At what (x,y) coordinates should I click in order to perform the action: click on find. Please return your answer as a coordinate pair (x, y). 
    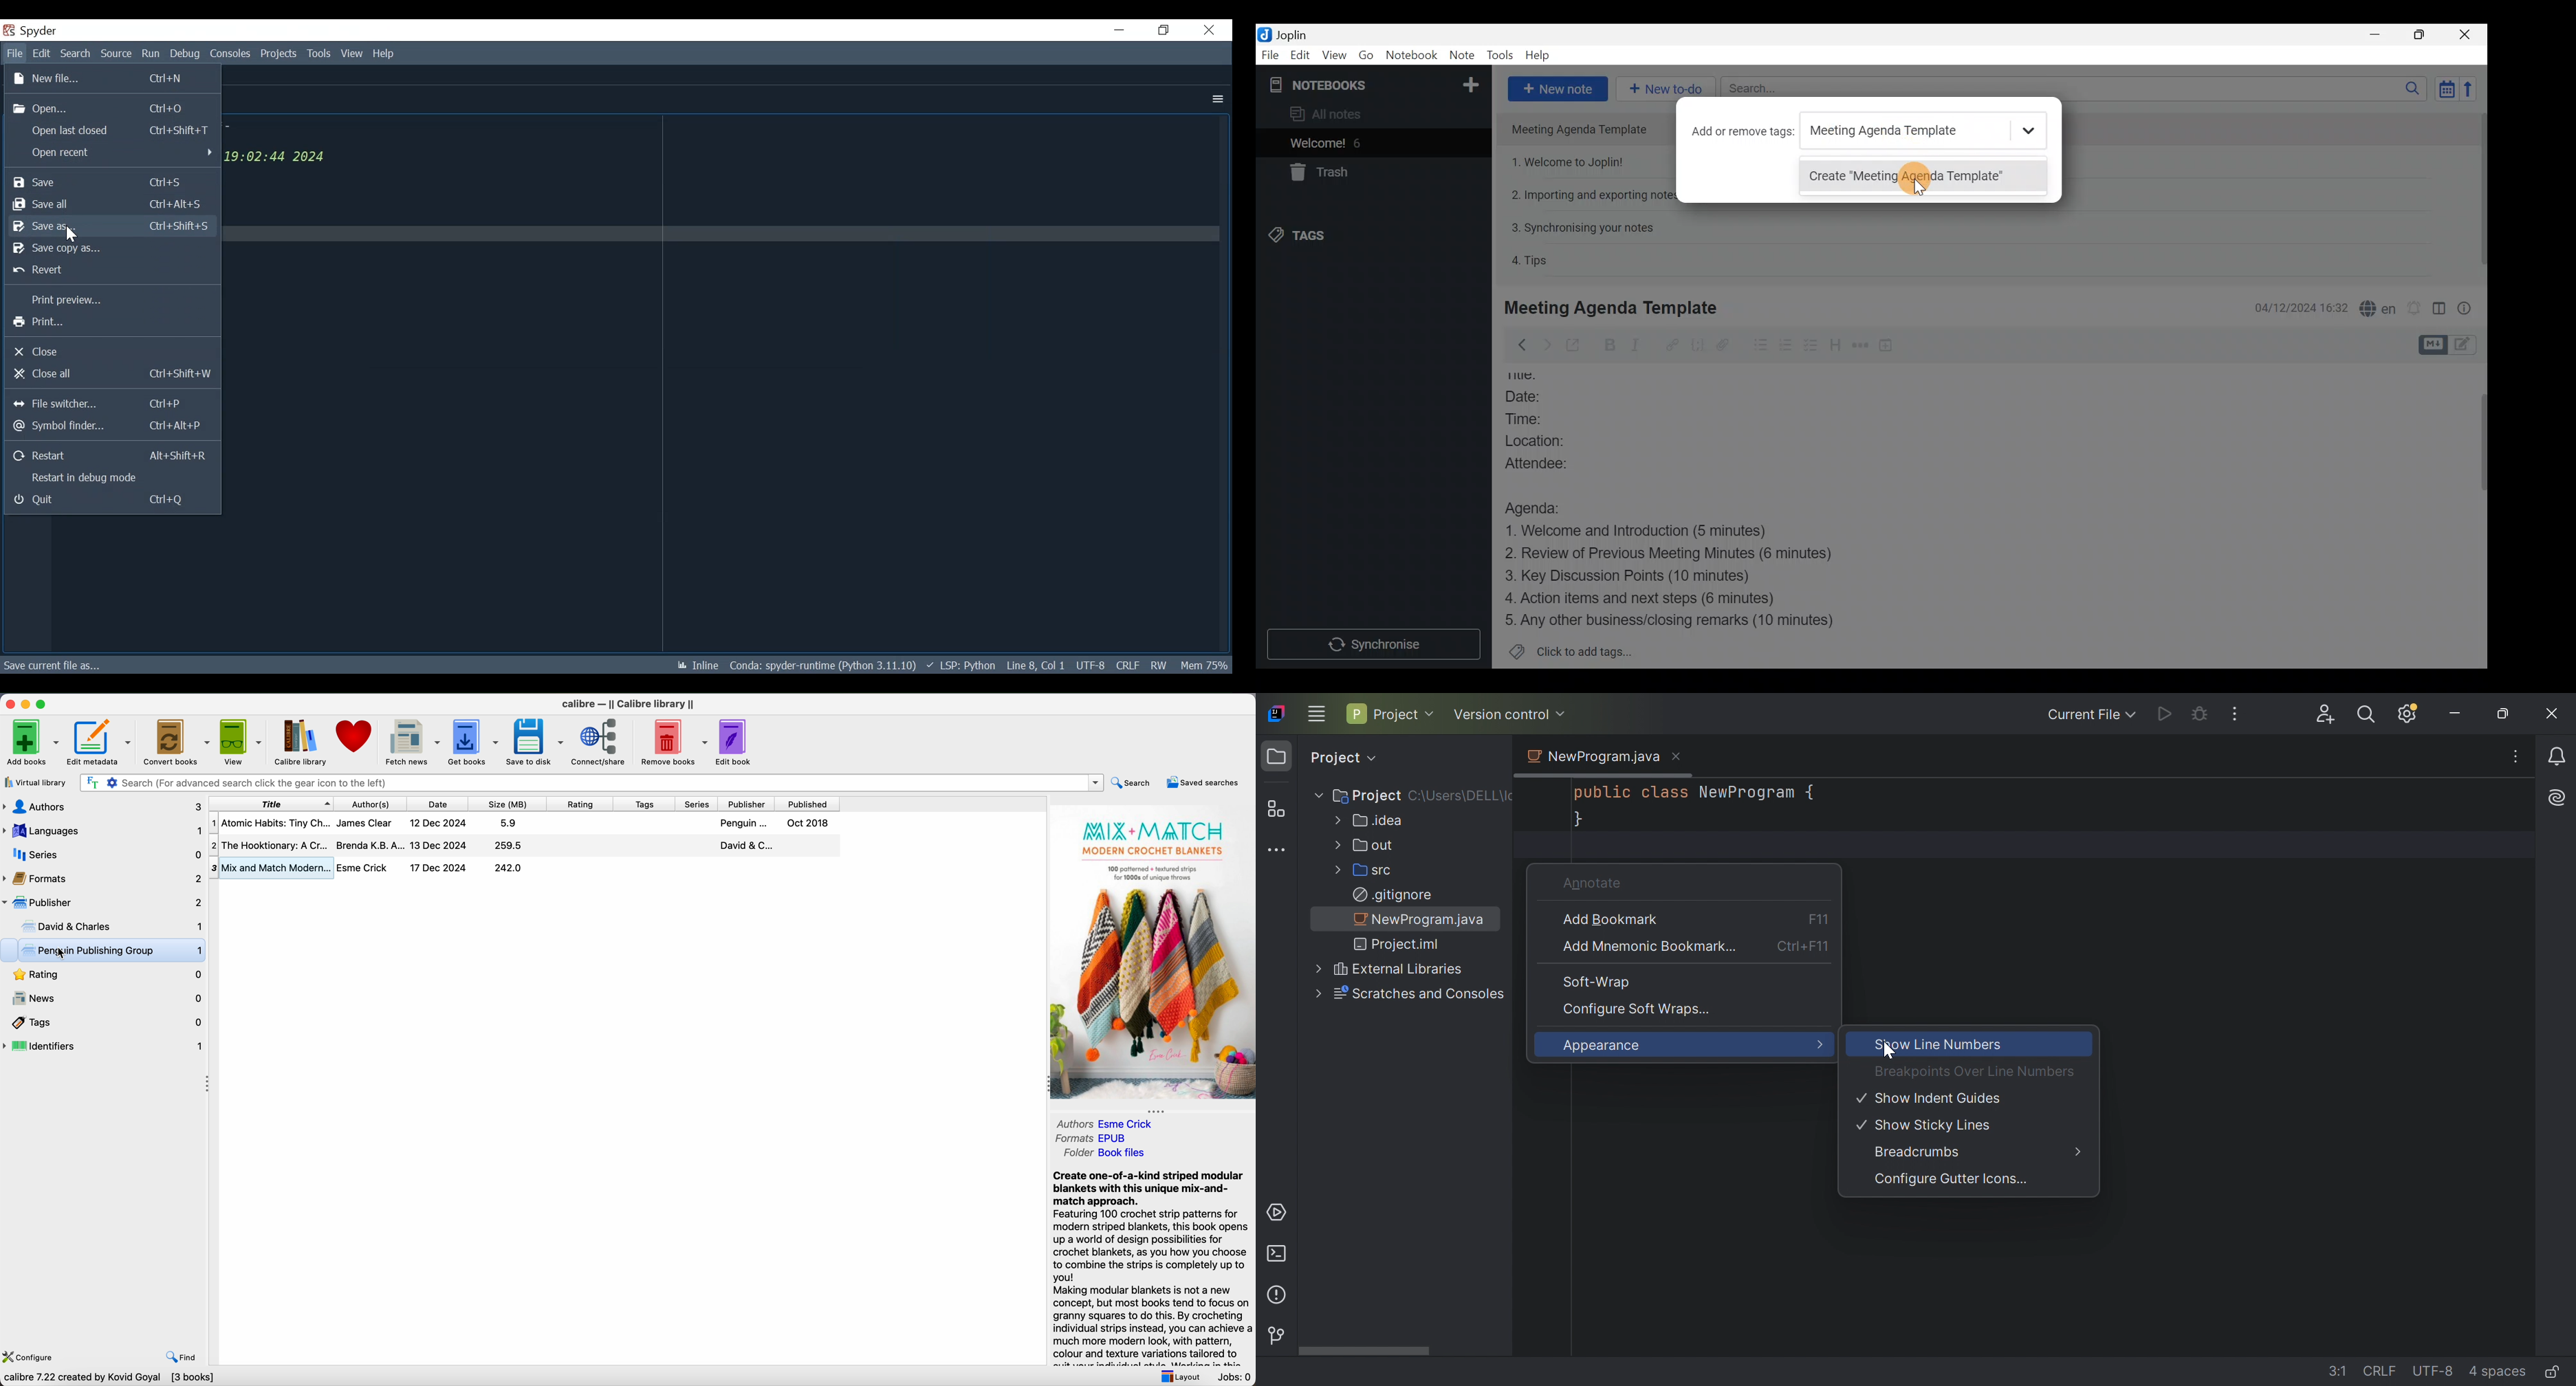
    Looking at the image, I should click on (183, 1356).